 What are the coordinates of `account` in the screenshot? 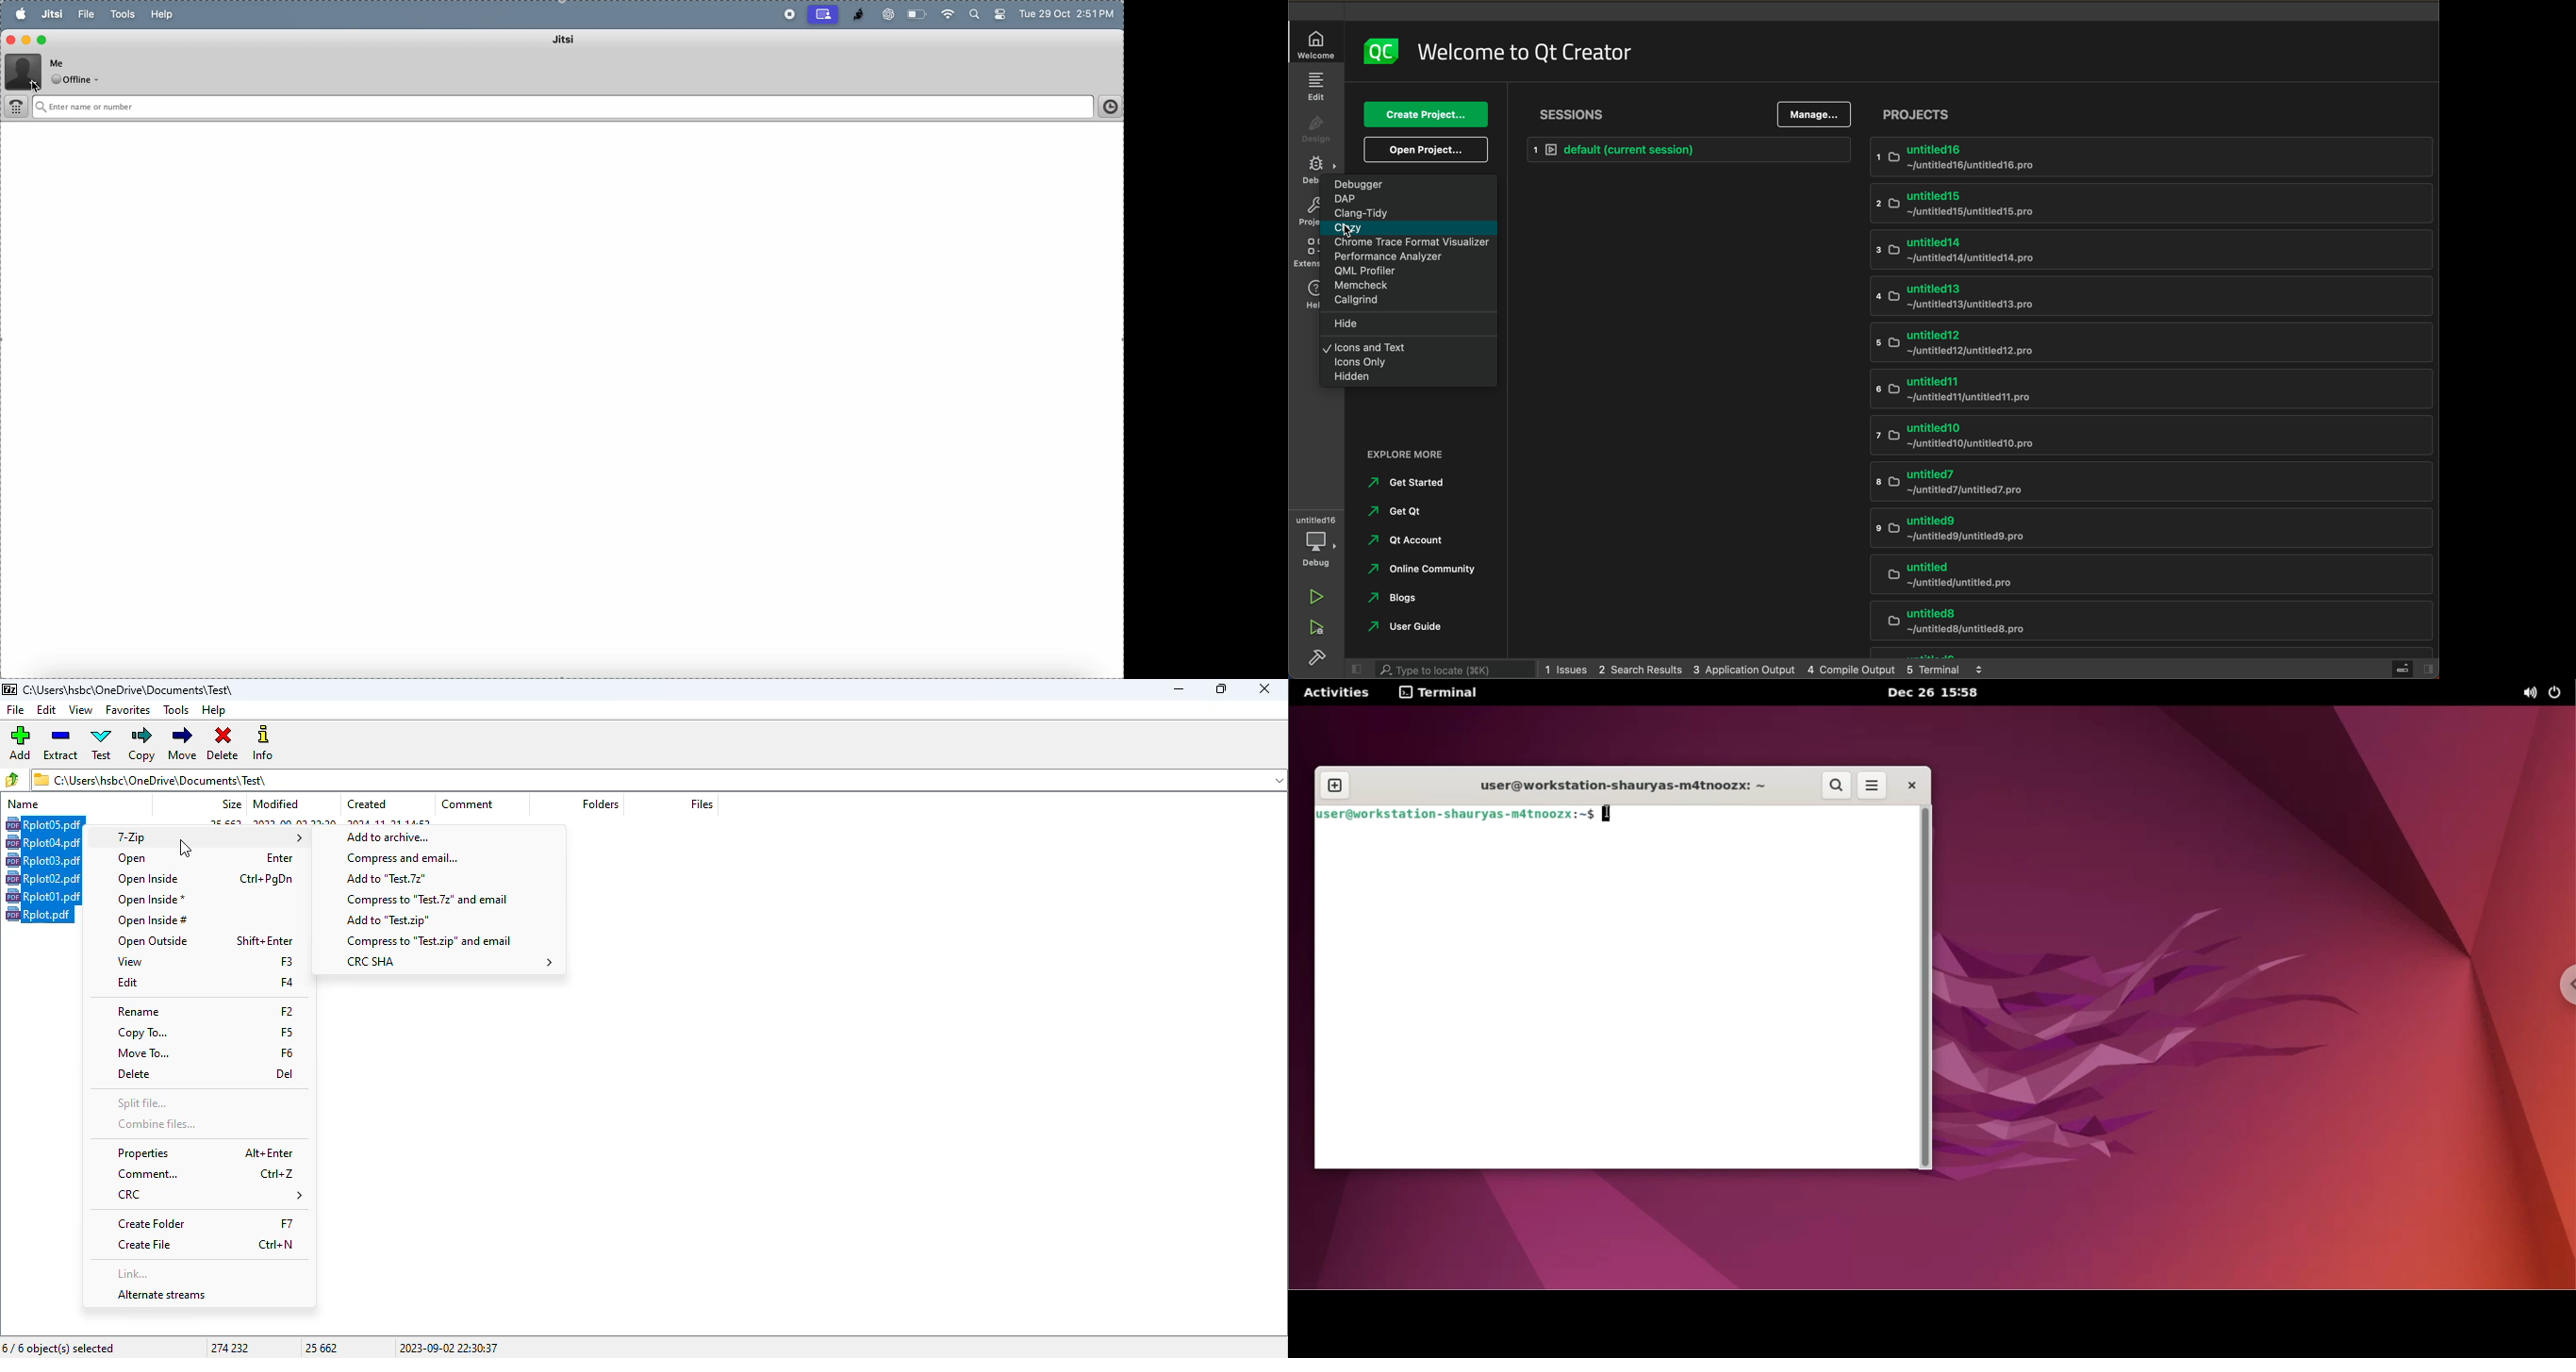 It's located at (1411, 543).